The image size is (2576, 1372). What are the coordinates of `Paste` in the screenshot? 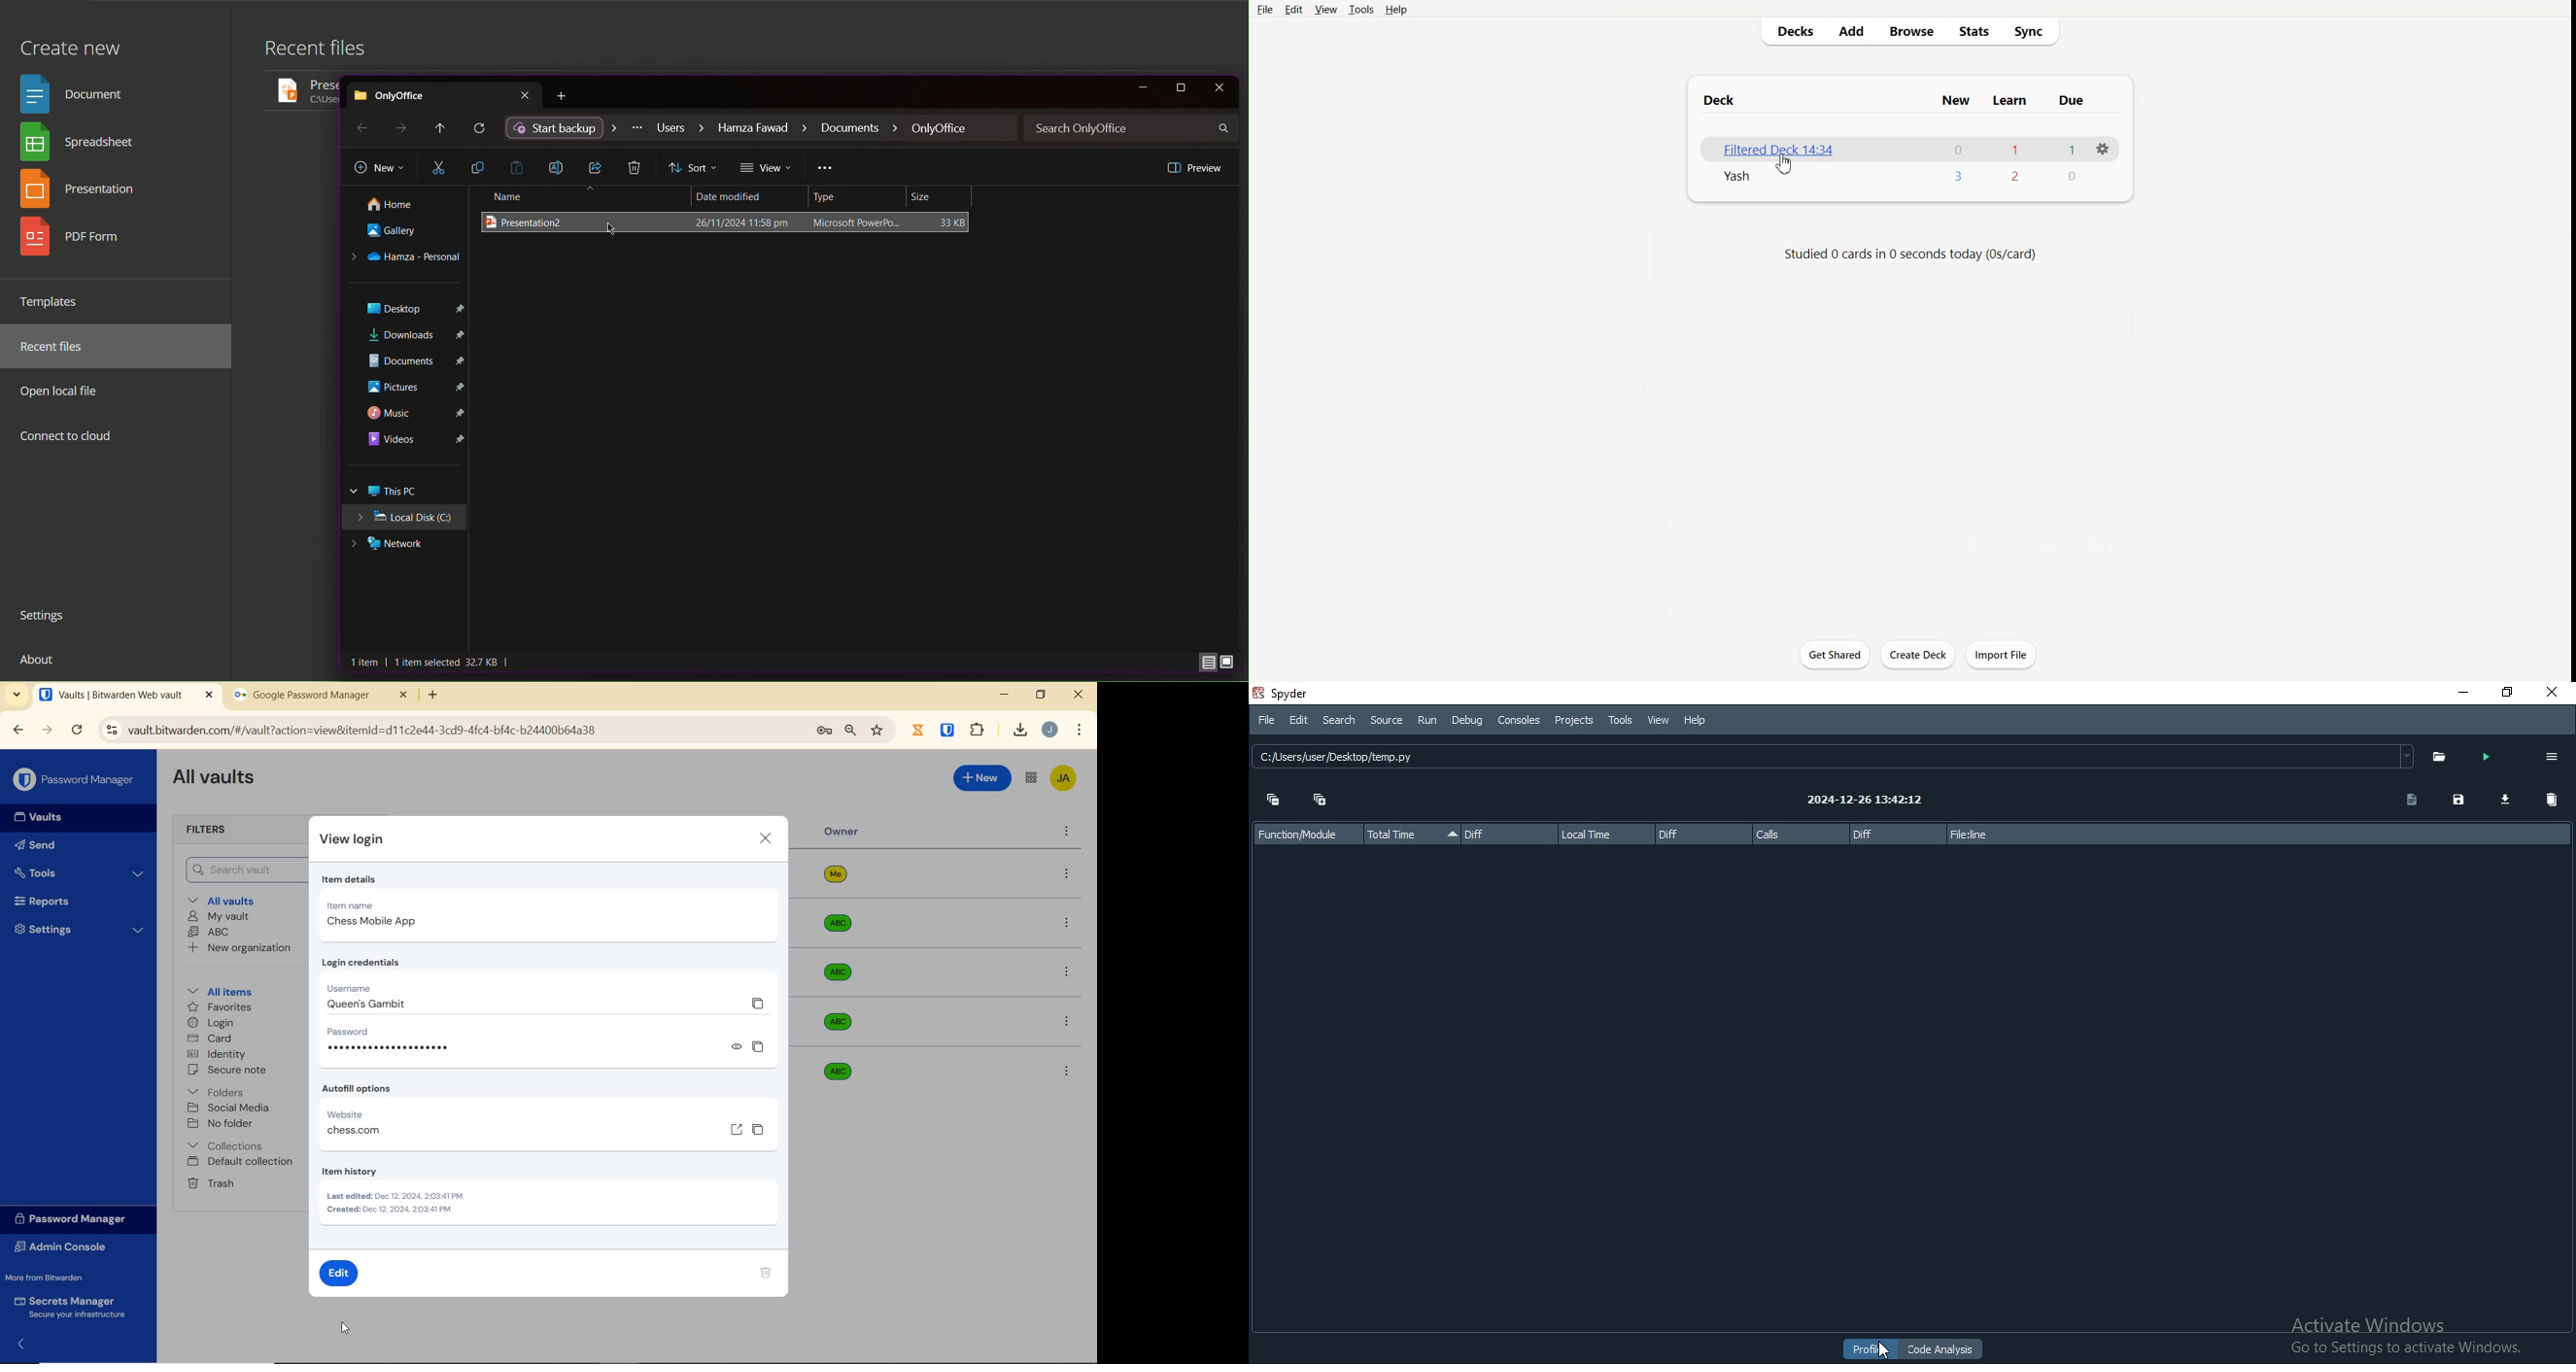 It's located at (520, 167).